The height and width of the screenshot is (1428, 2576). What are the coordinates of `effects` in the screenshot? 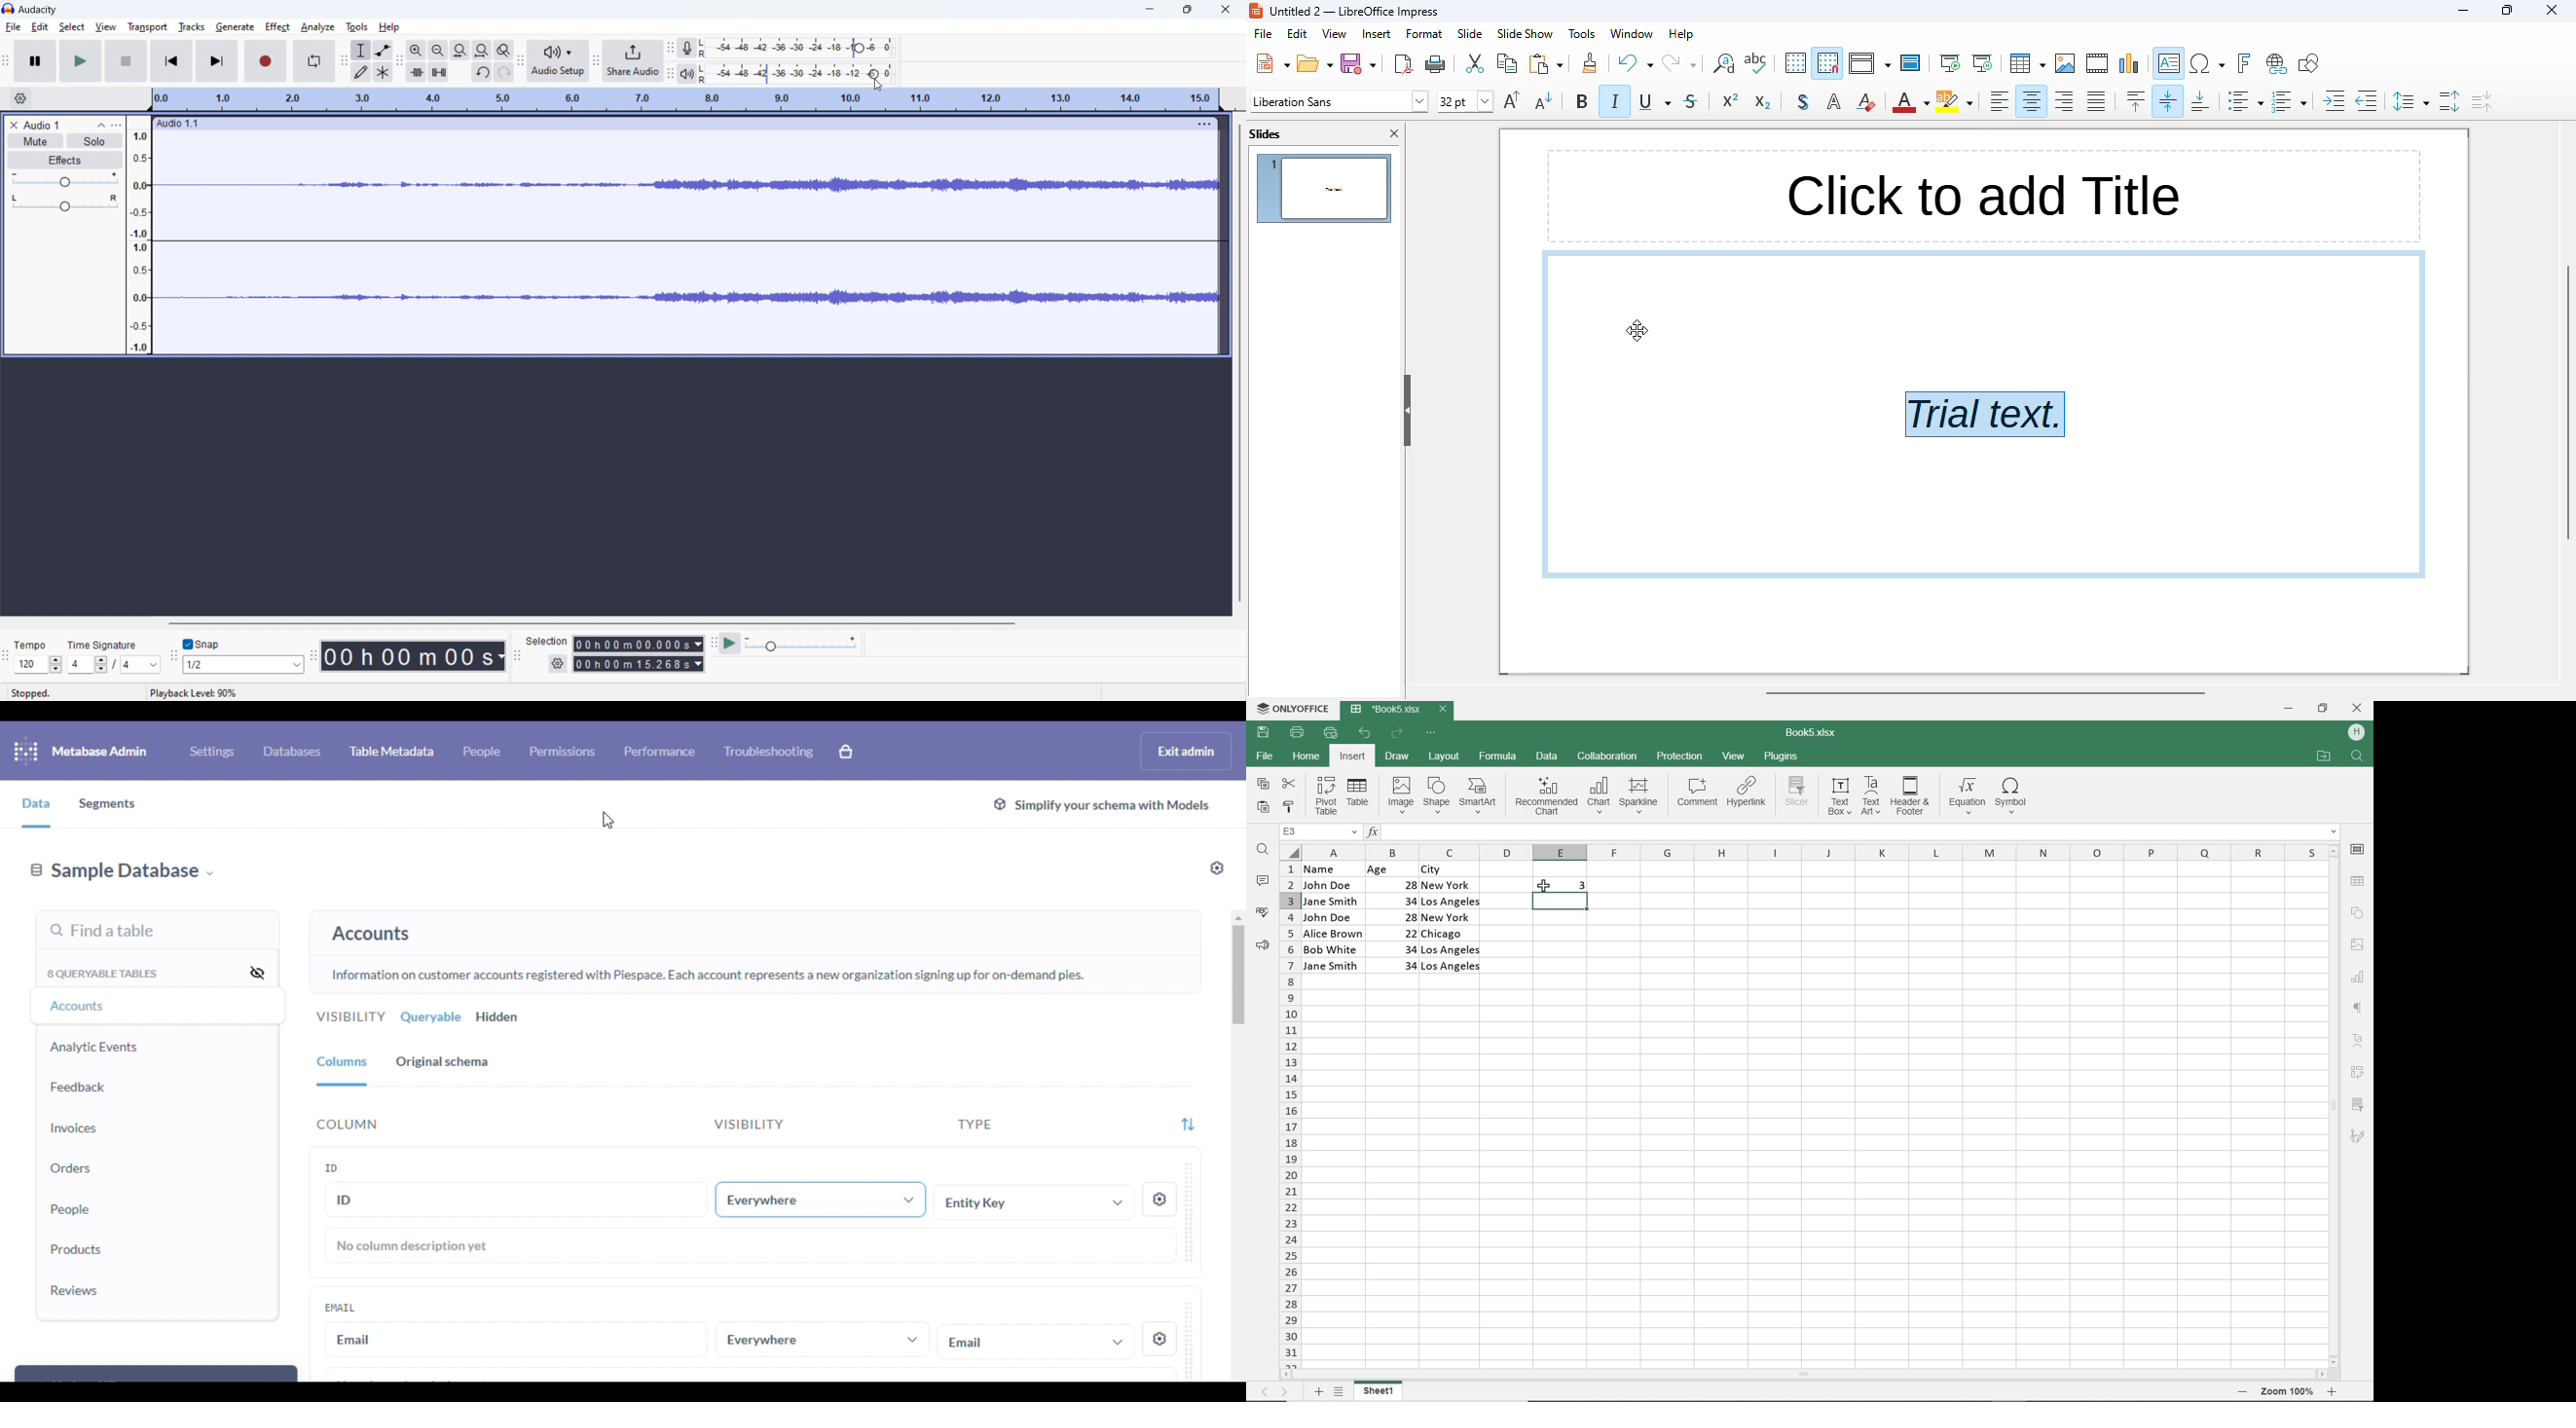 It's located at (64, 159).